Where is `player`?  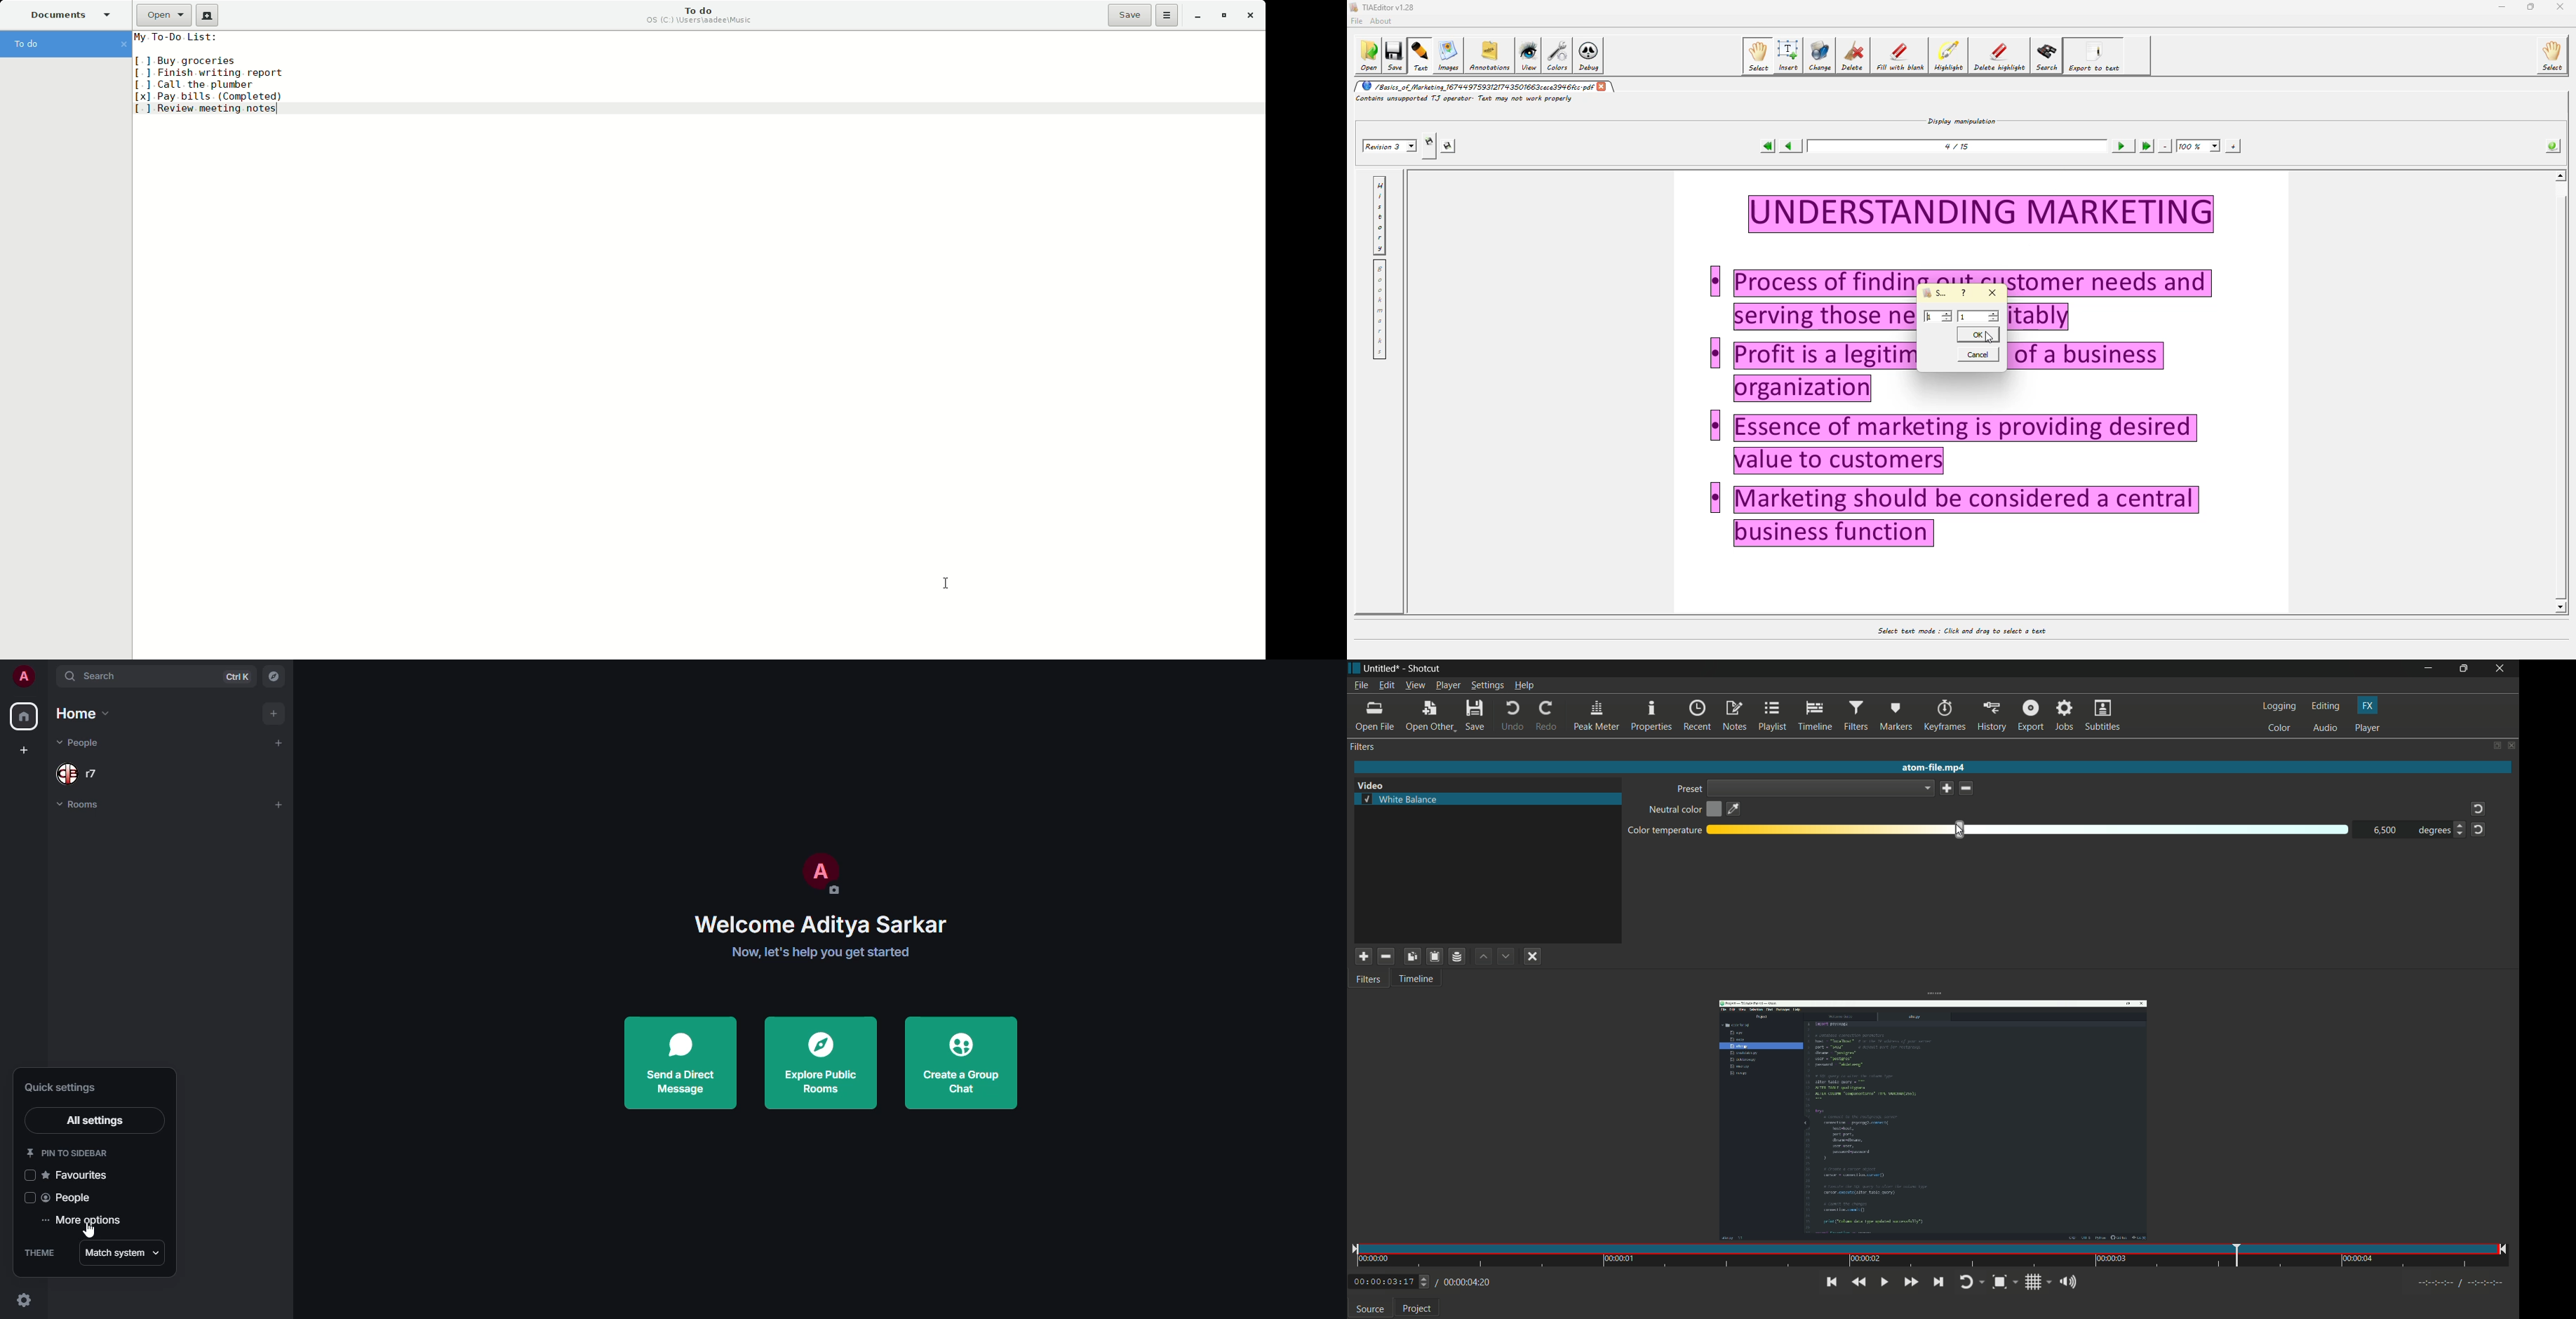
player is located at coordinates (2368, 729).